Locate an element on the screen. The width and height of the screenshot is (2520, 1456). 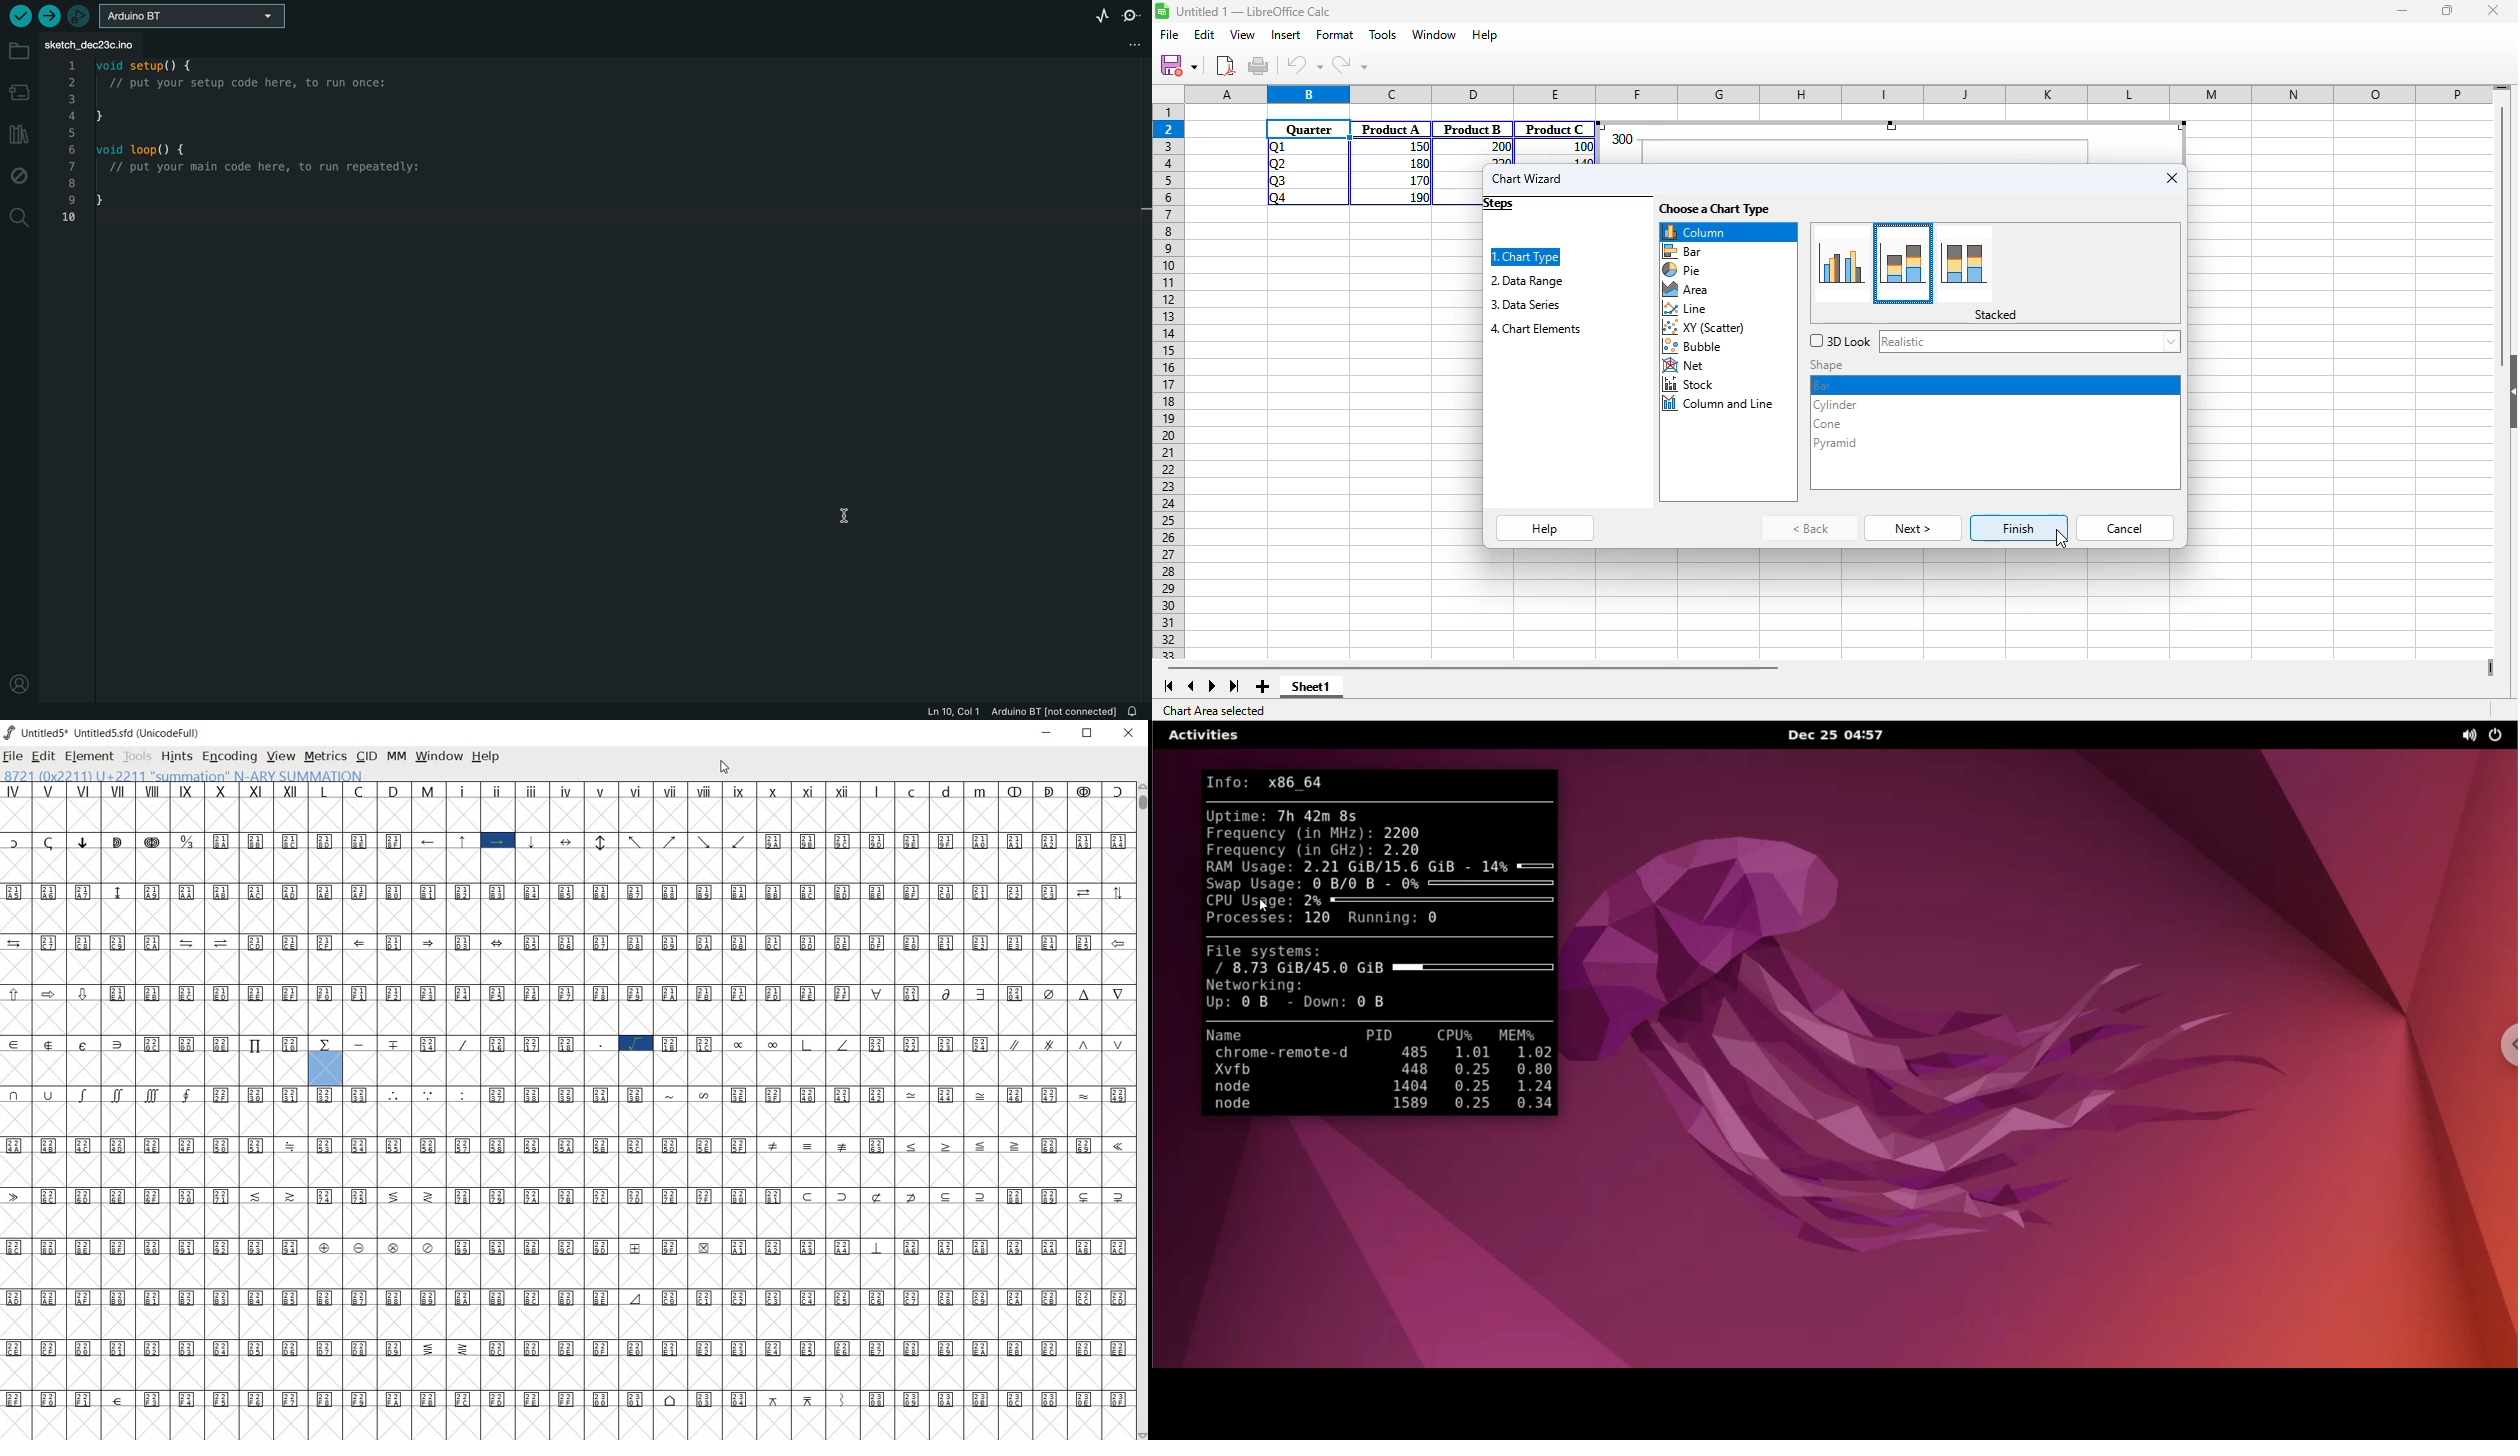
Untitled5* Untitled5.sfd (UnicodeFull) is located at coordinates (105, 733).